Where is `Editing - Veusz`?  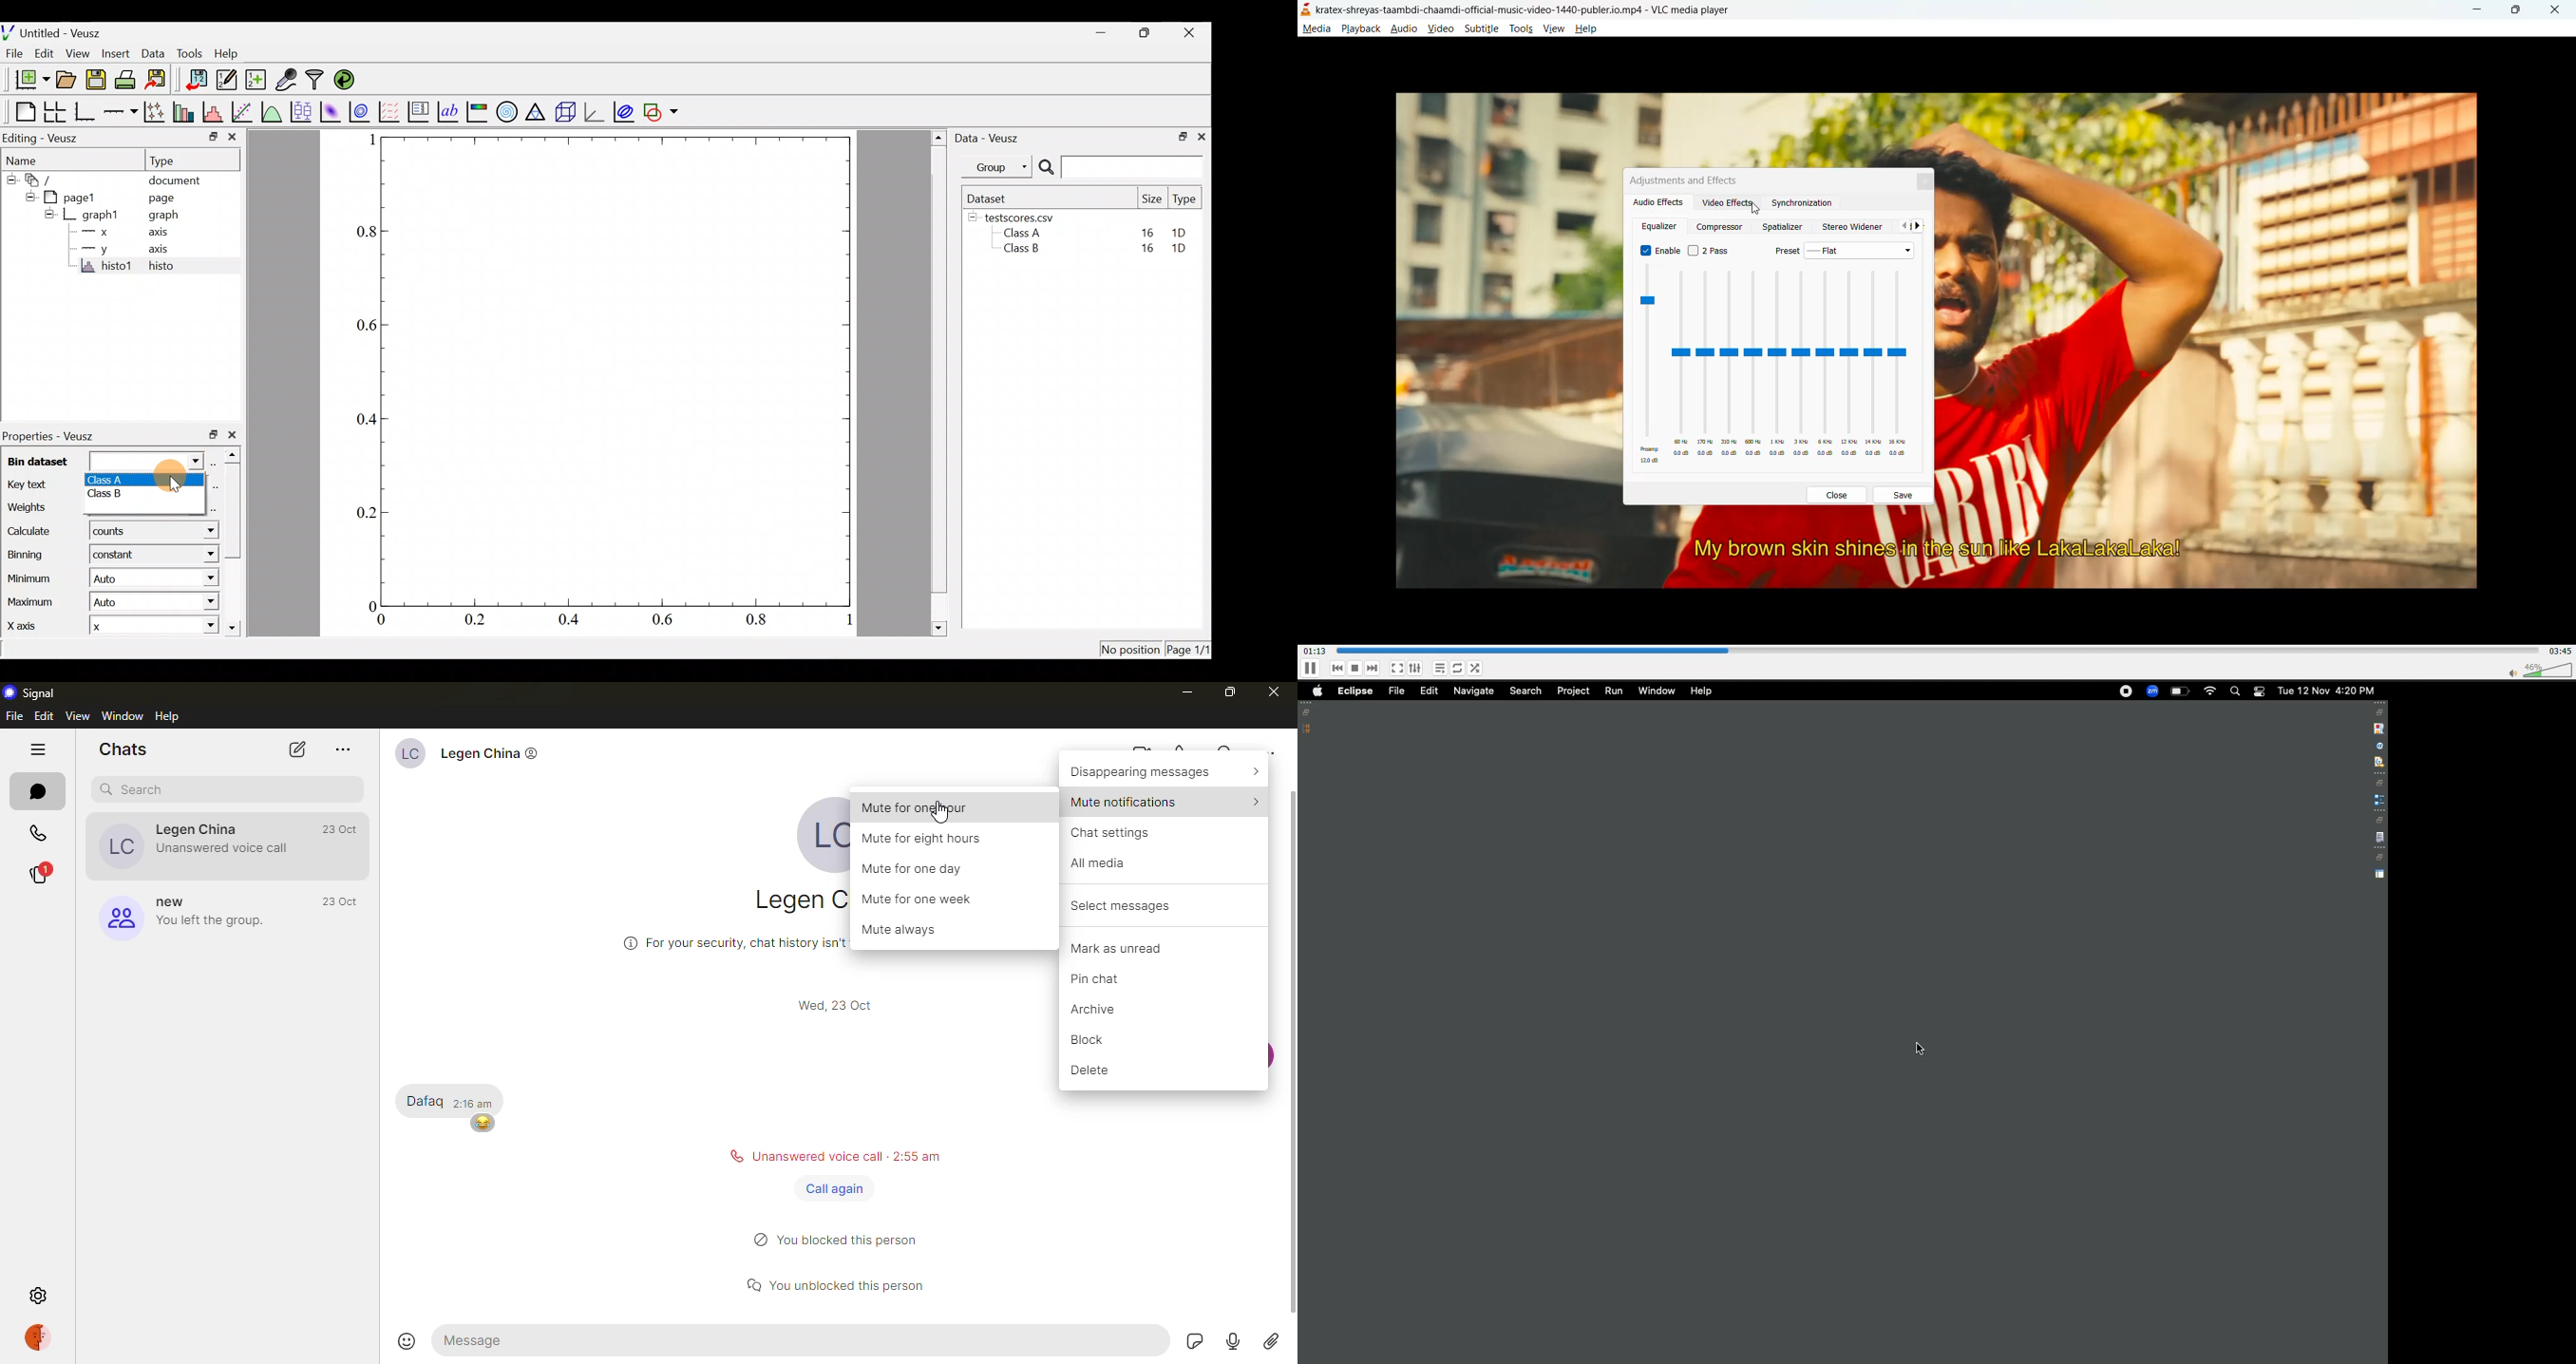 Editing - Veusz is located at coordinates (47, 138).